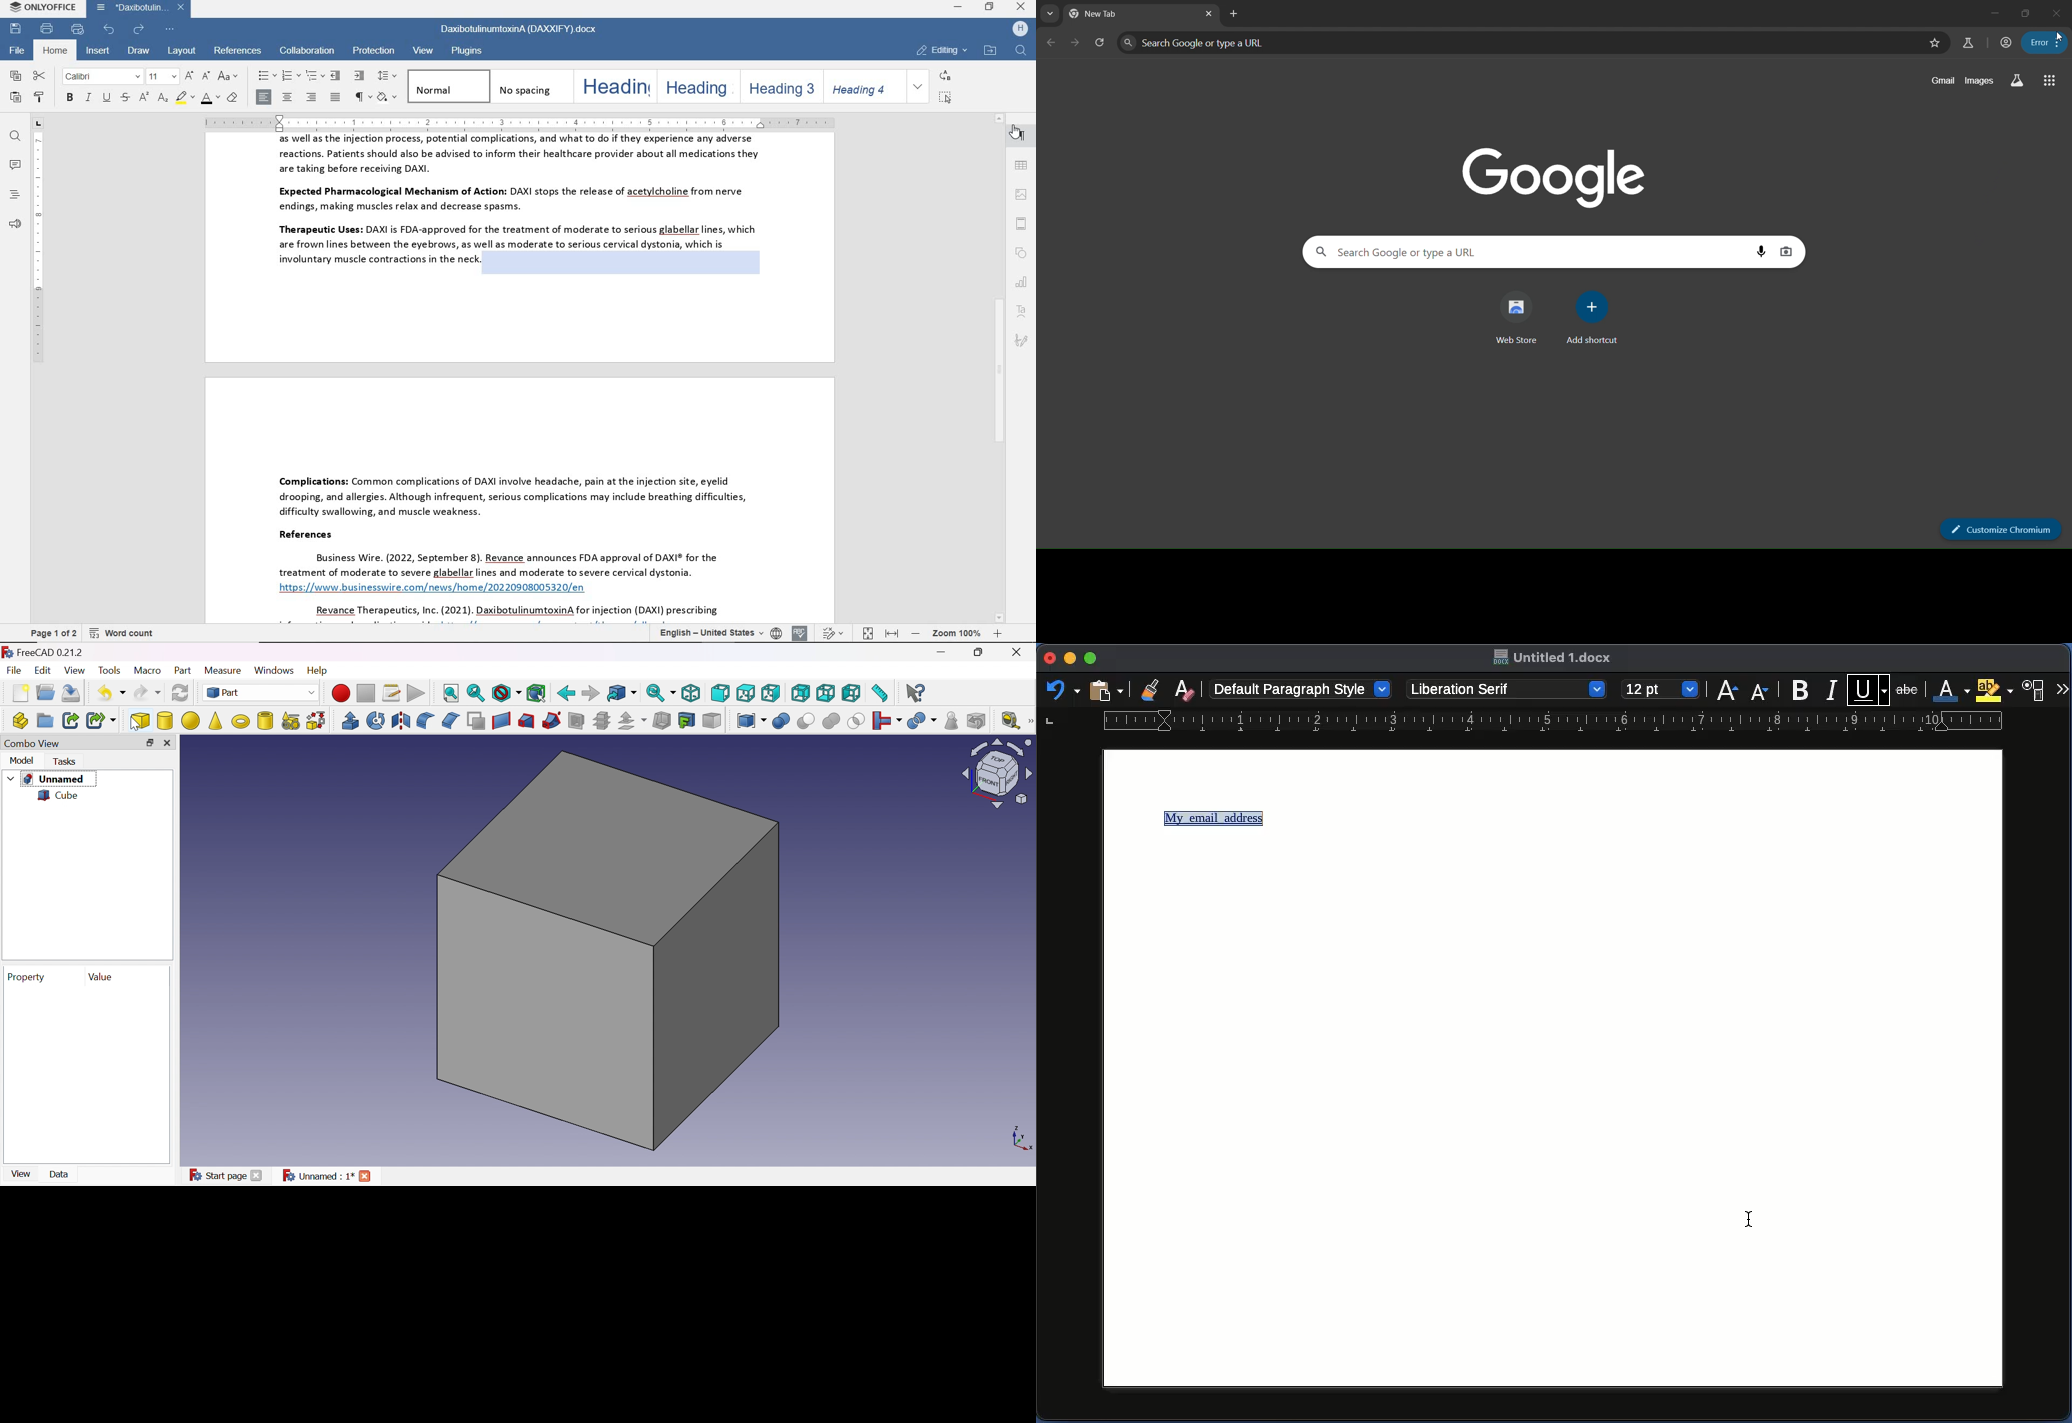 The height and width of the screenshot is (1428, 2072). What do you see at coordinates (696, 86) in the screenshot?
I see `heading 2` at bounding box center [696, 86].